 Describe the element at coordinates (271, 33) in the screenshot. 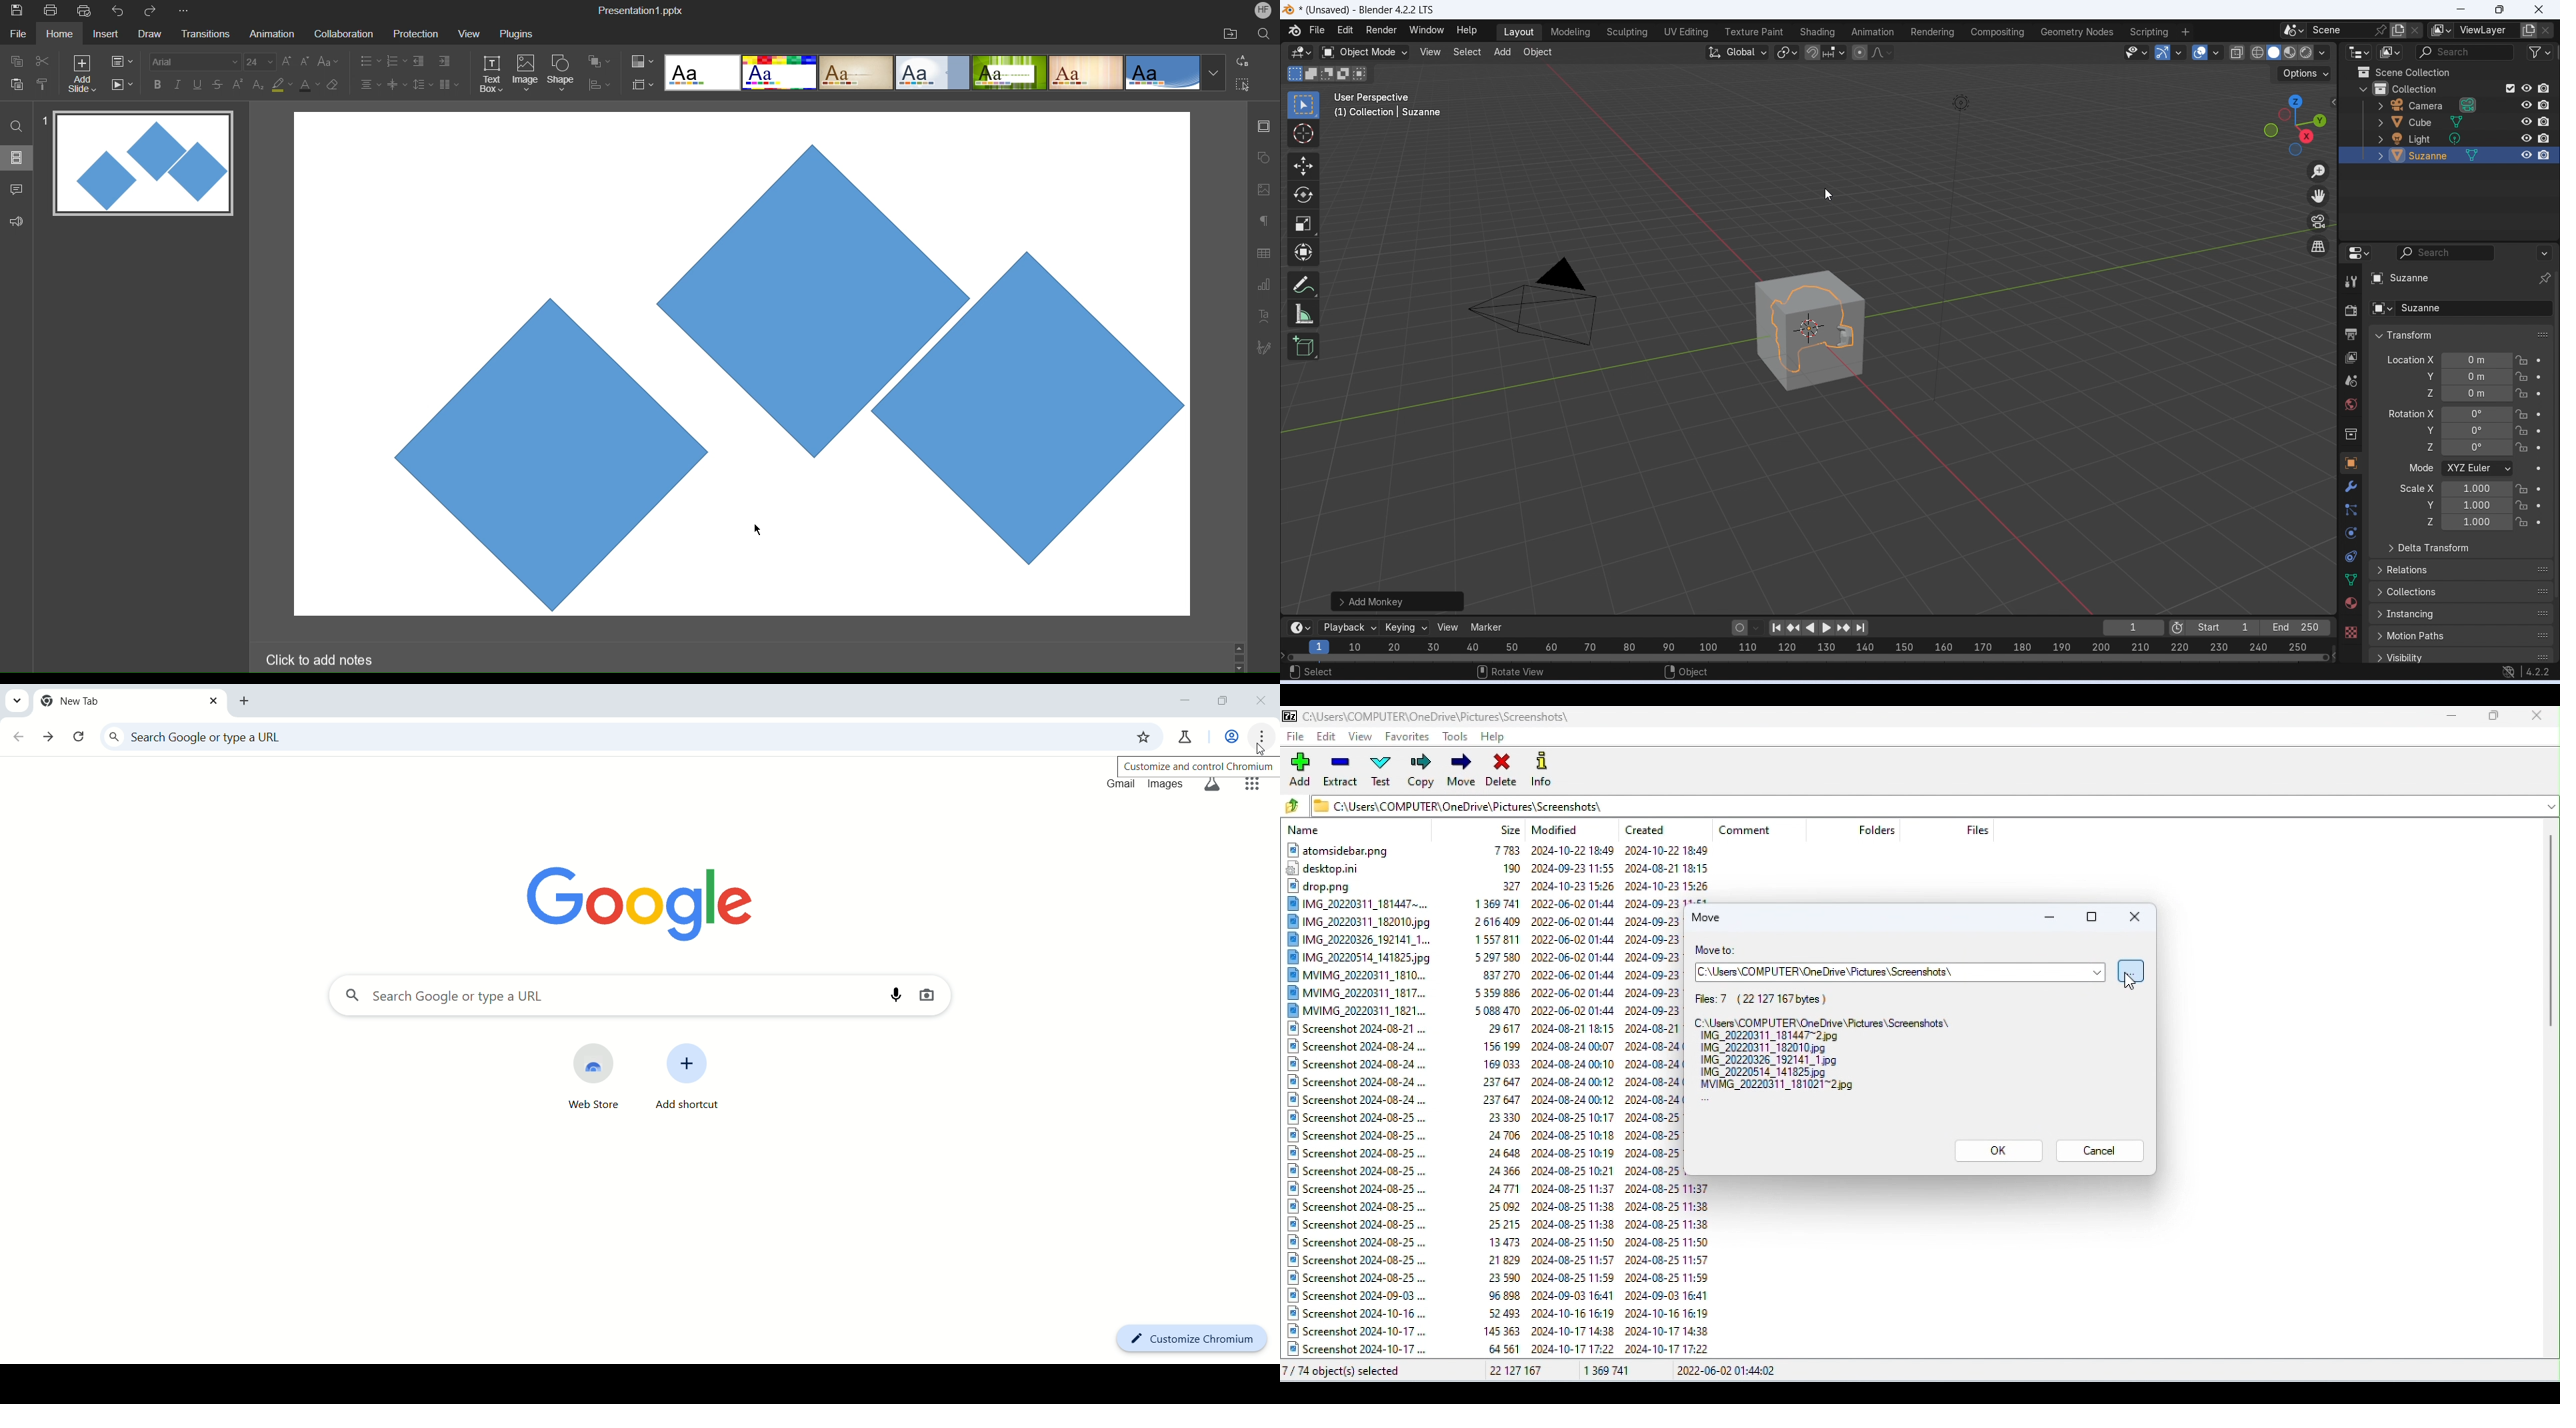

I see `Animation` at that location.